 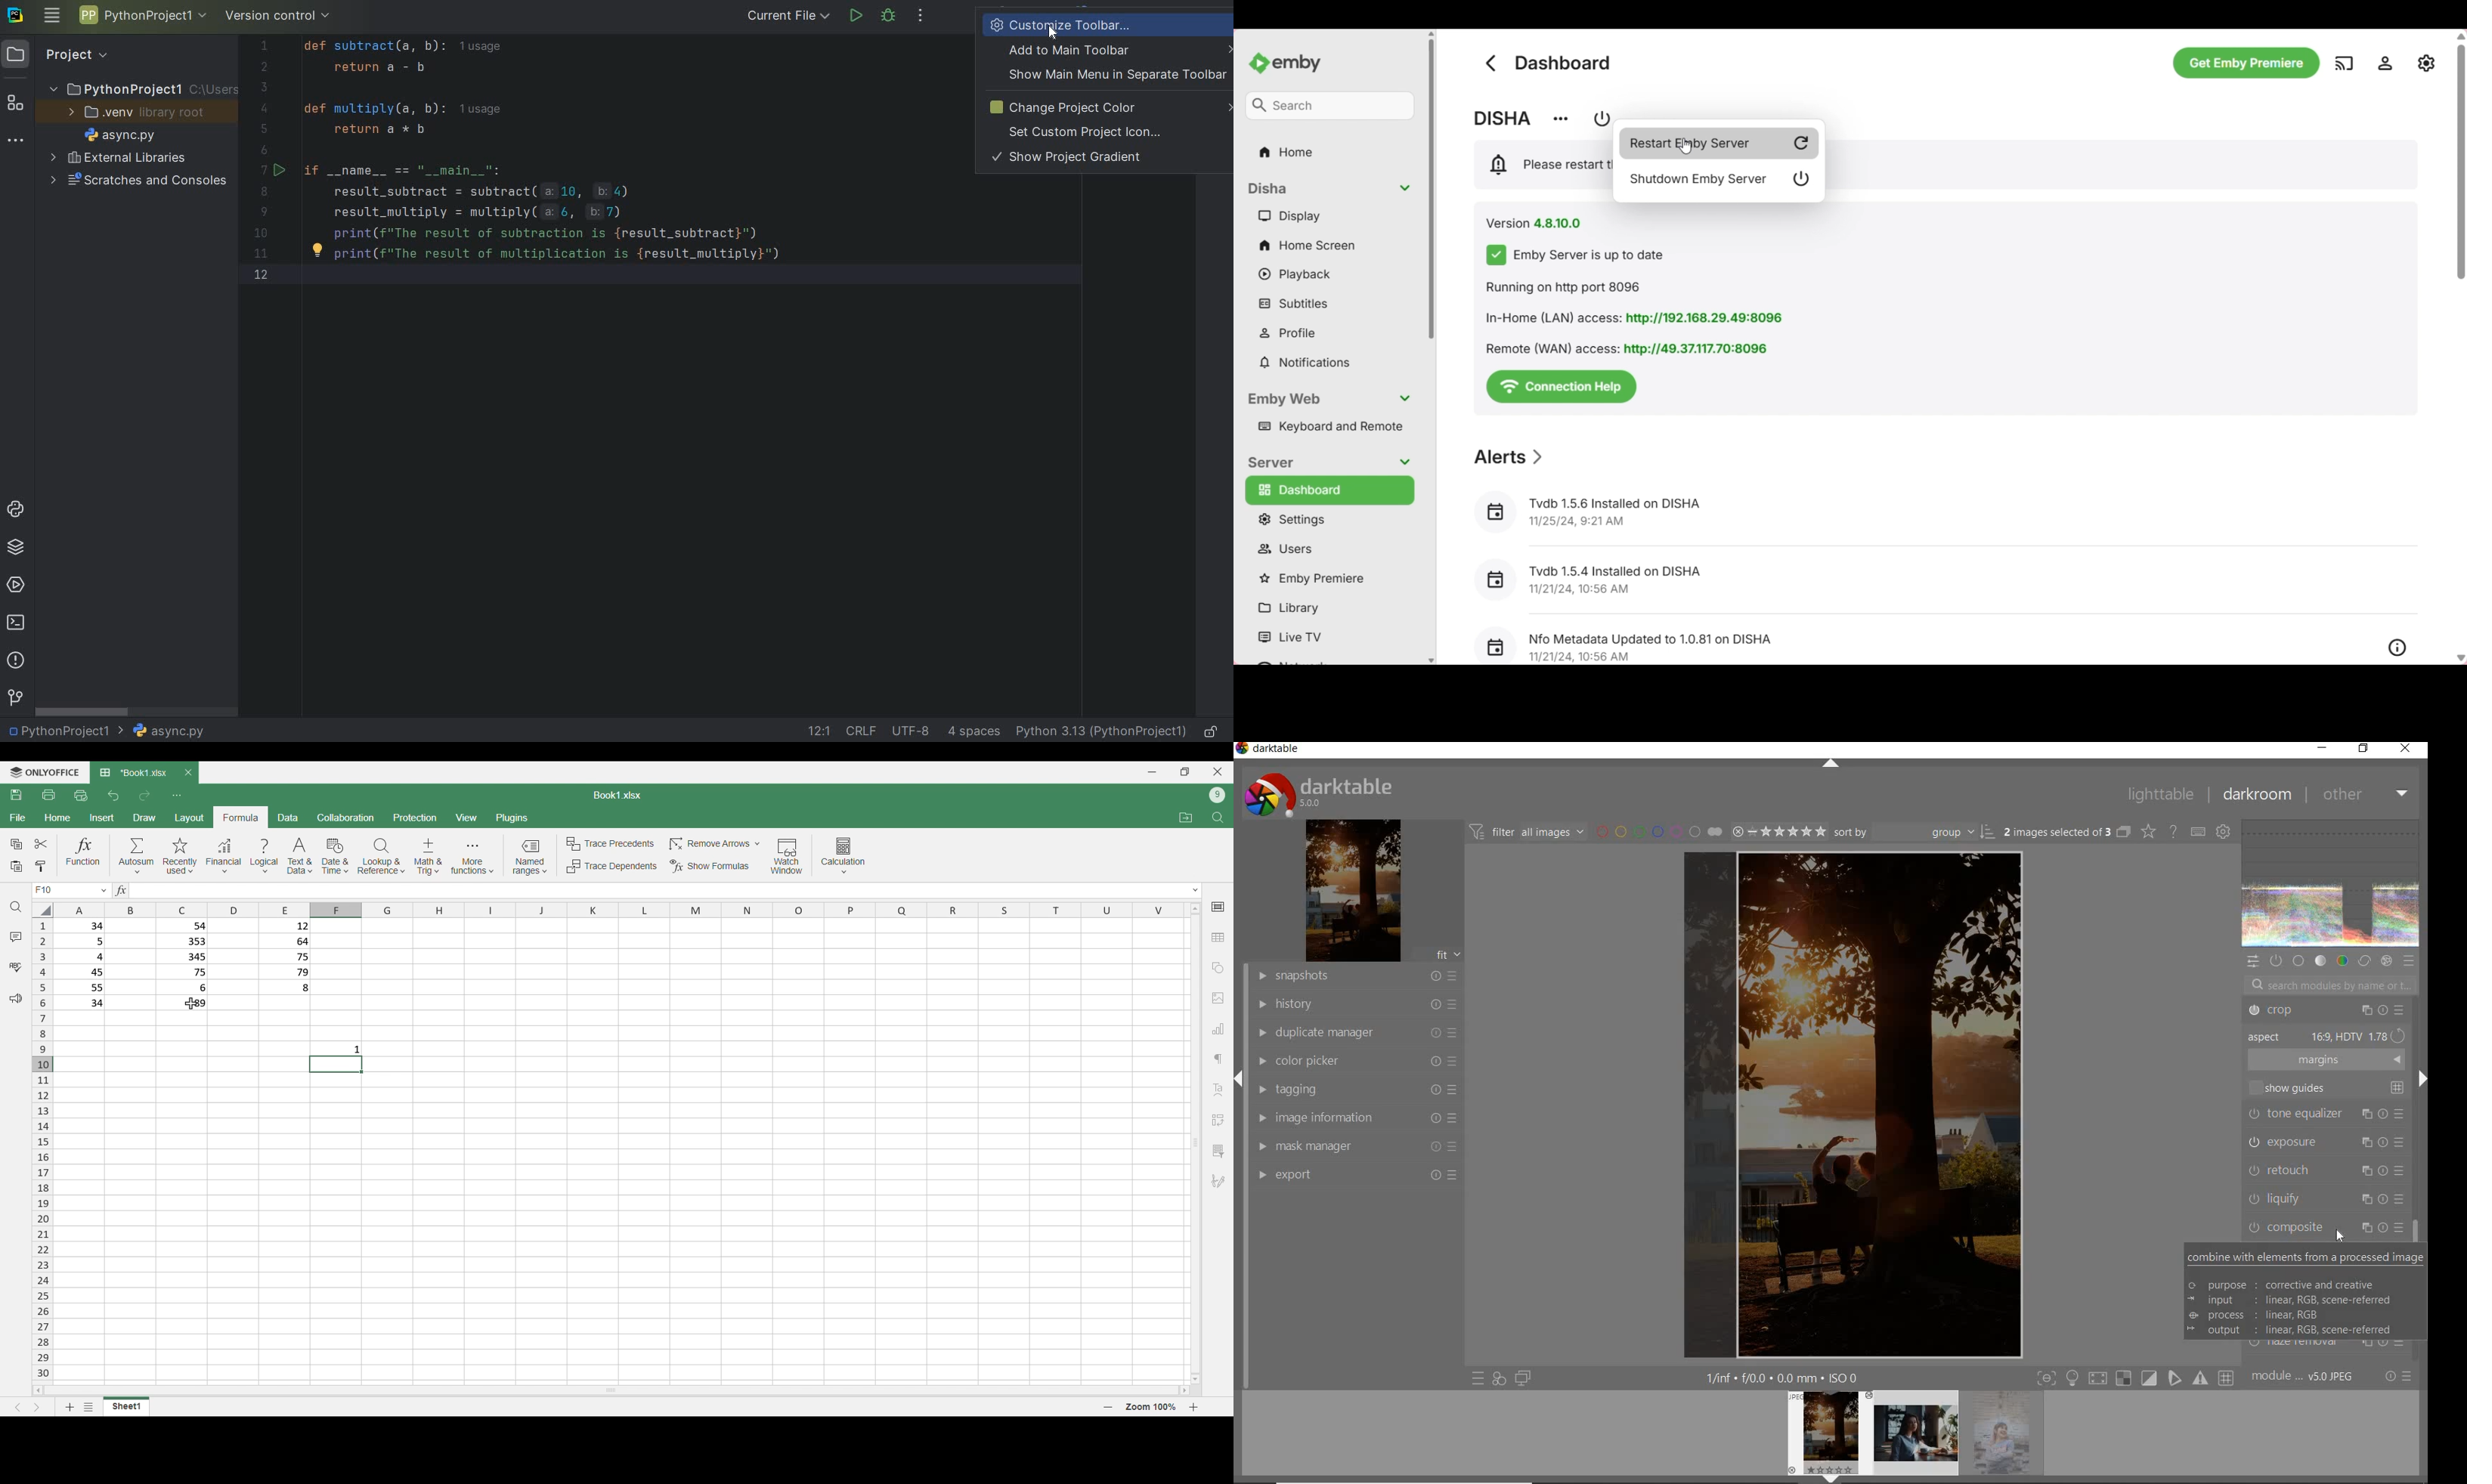 I want to click on image preview, so click(x=2008, y=1437).